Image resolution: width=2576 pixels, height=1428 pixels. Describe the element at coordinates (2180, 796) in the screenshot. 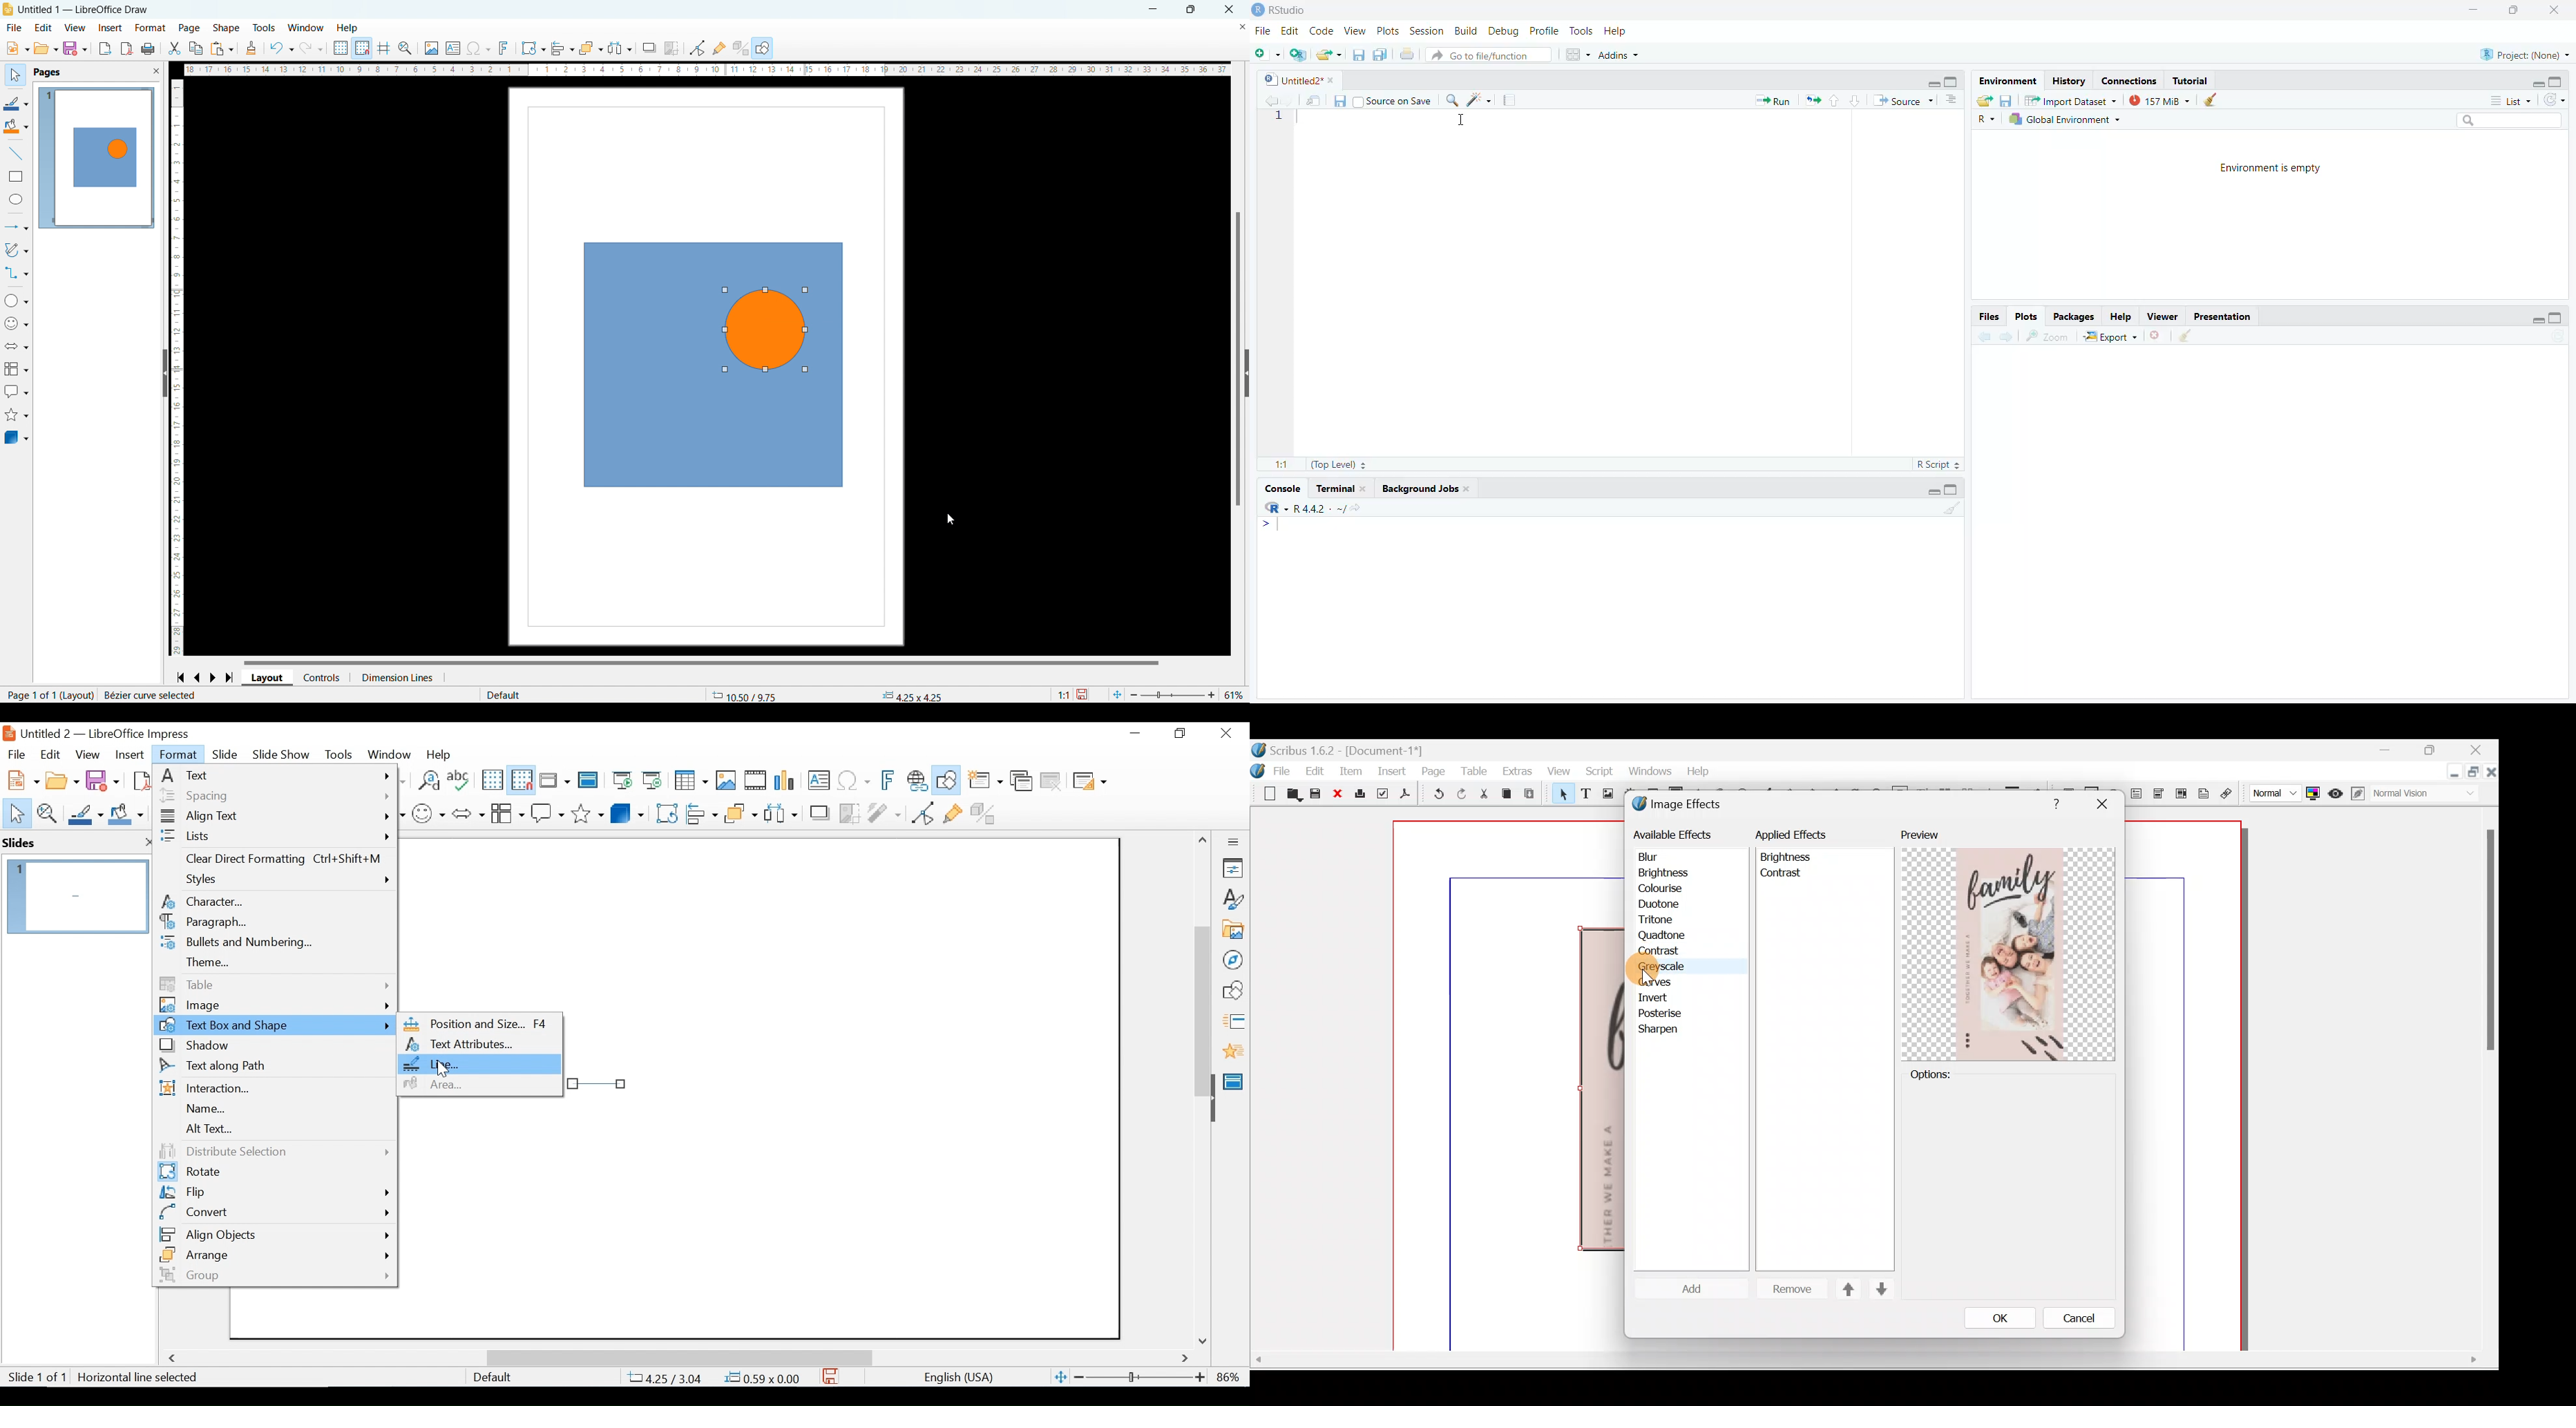

I see `PDF list box` at that location.